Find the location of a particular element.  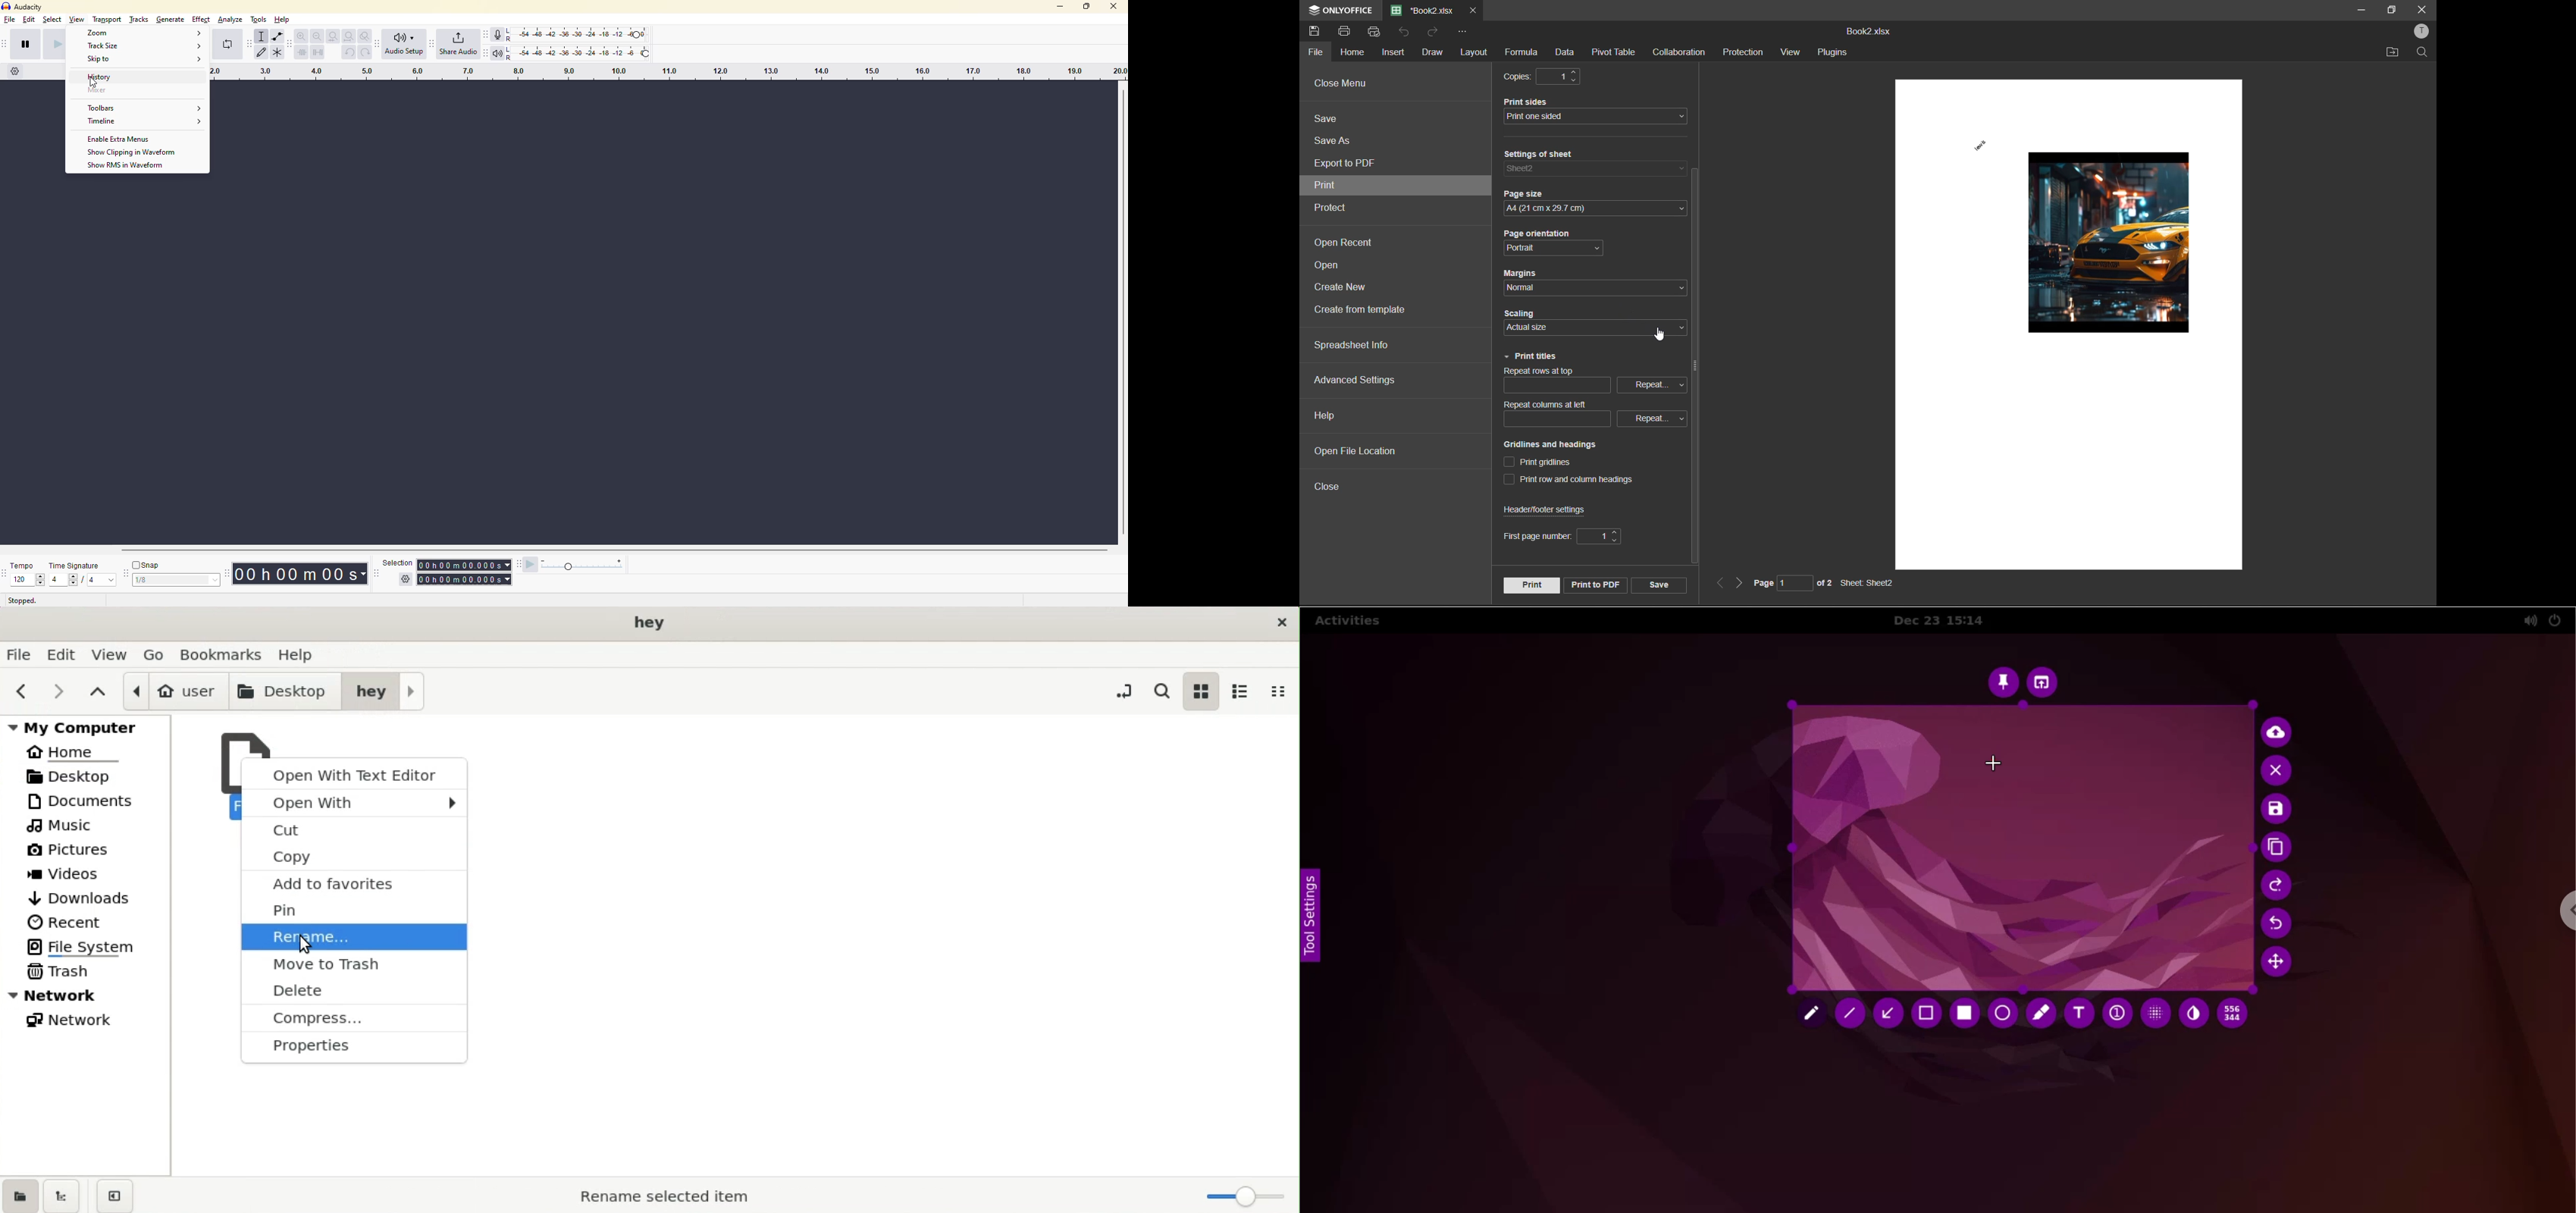

sheet2 is located at coordinates (1541, 169).